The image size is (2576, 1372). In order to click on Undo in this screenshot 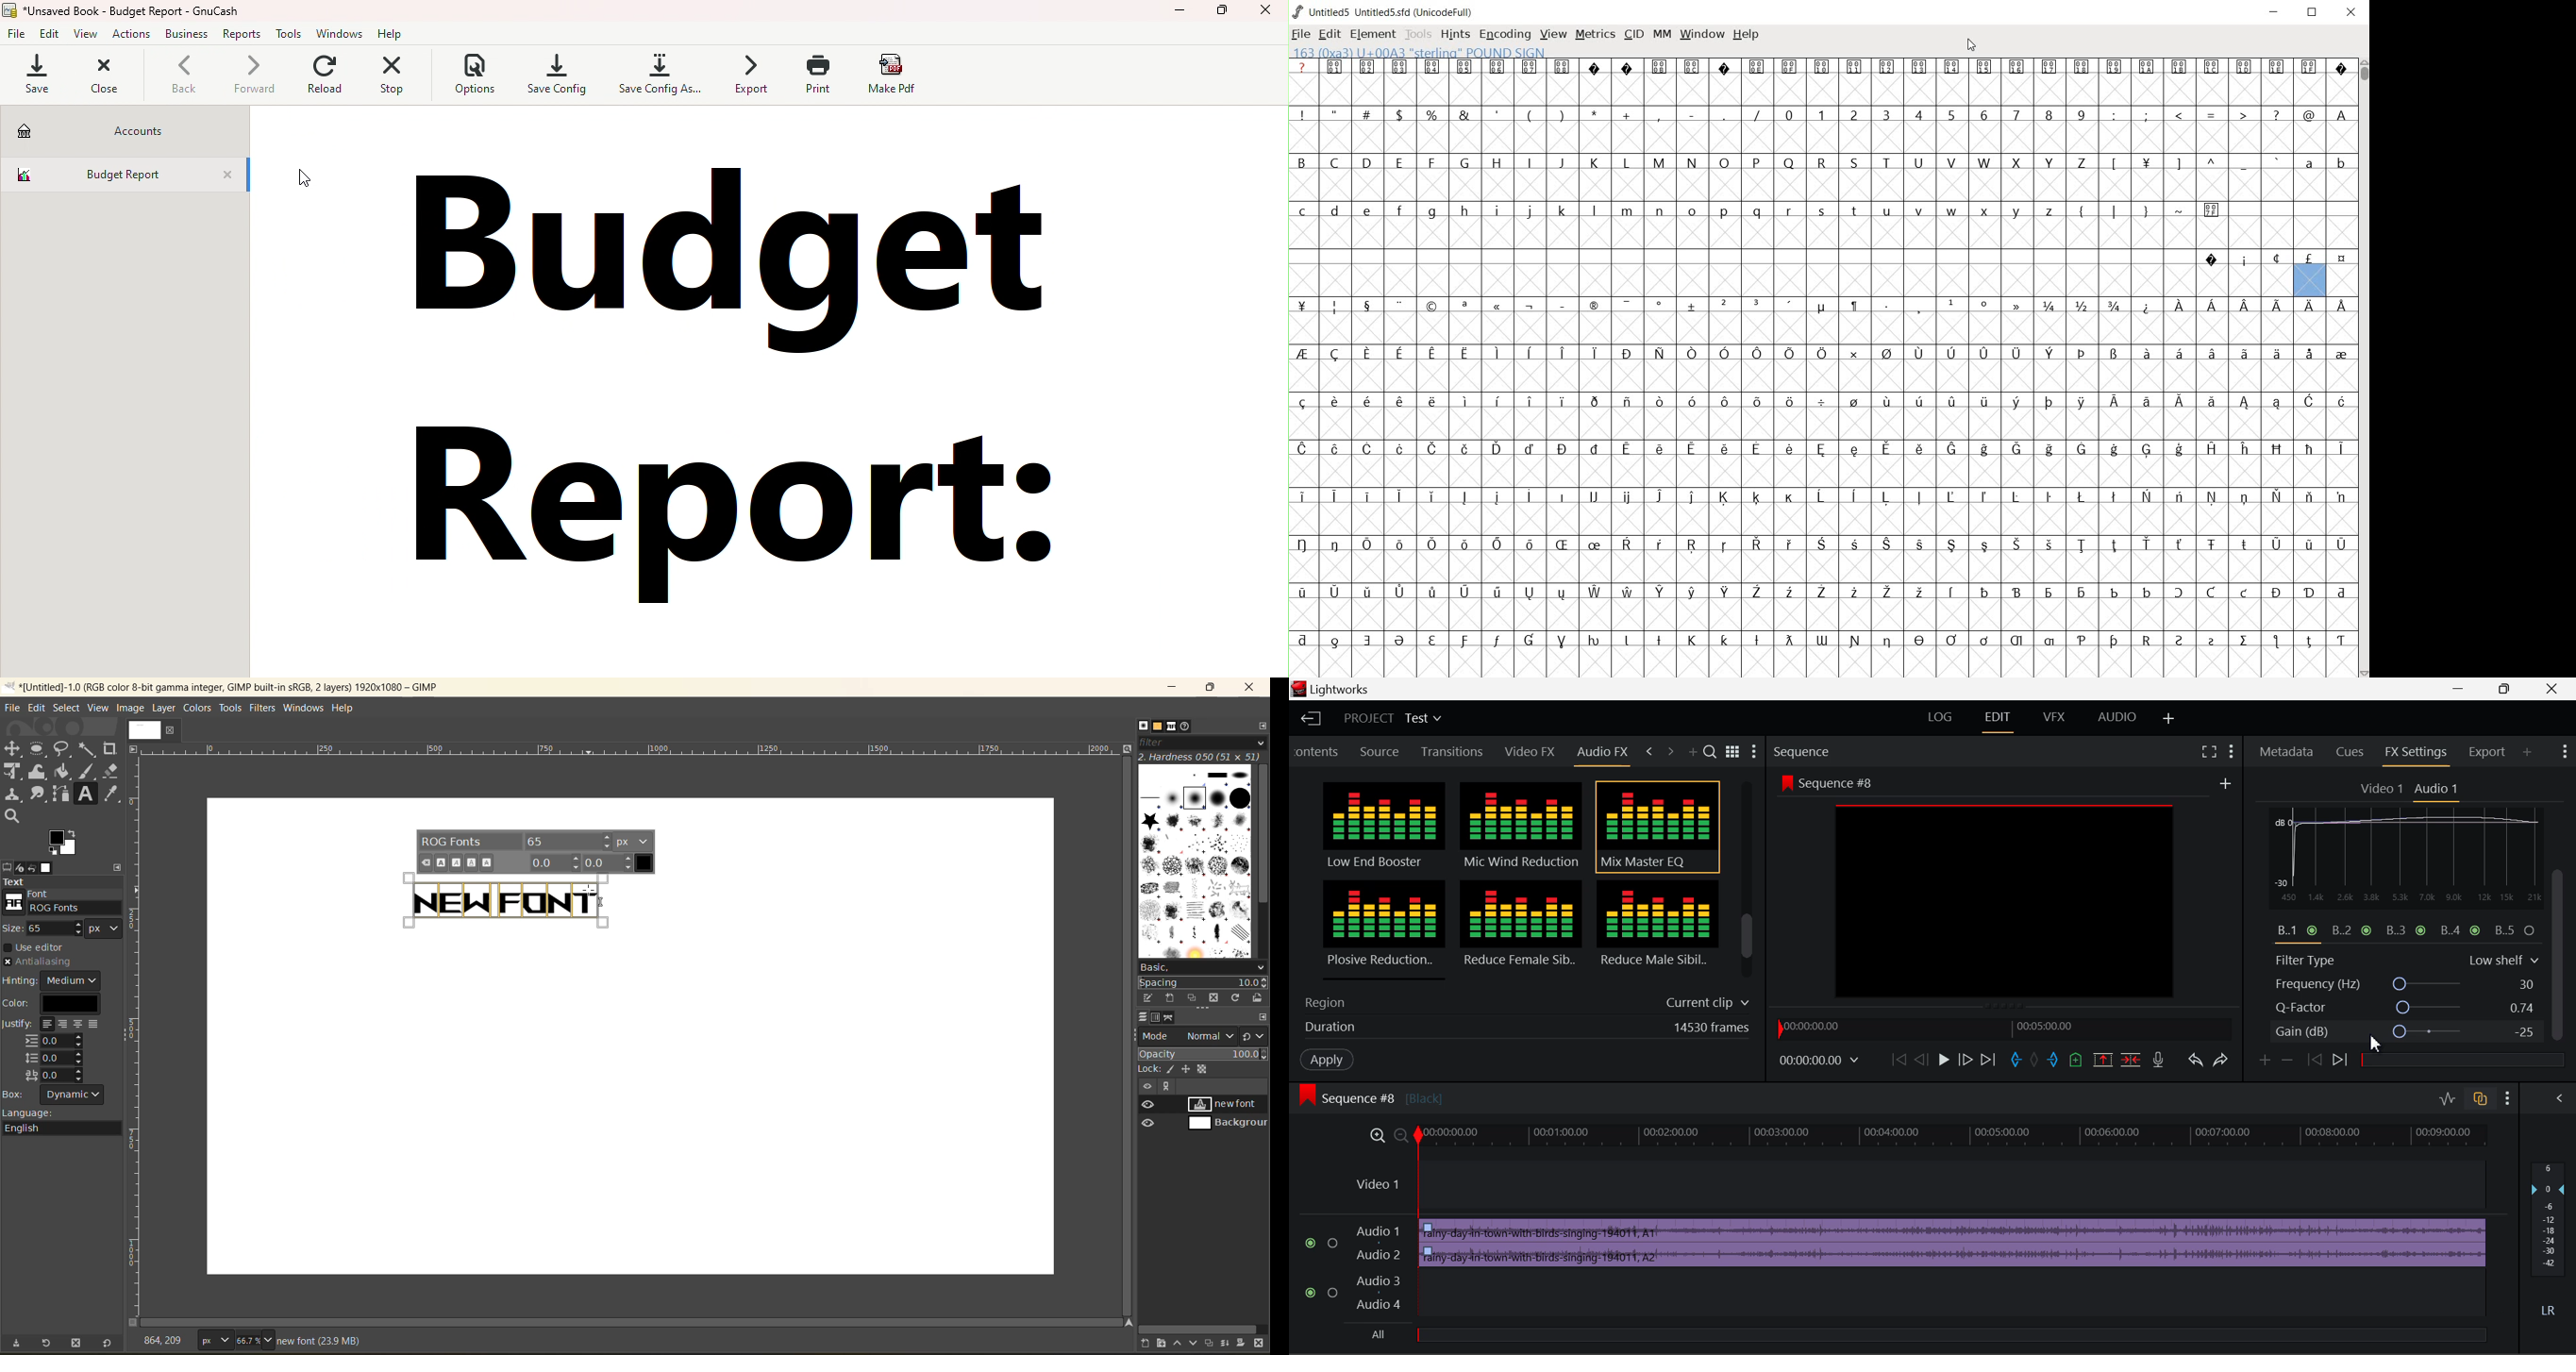, I will do `click(2198, 1064)`.